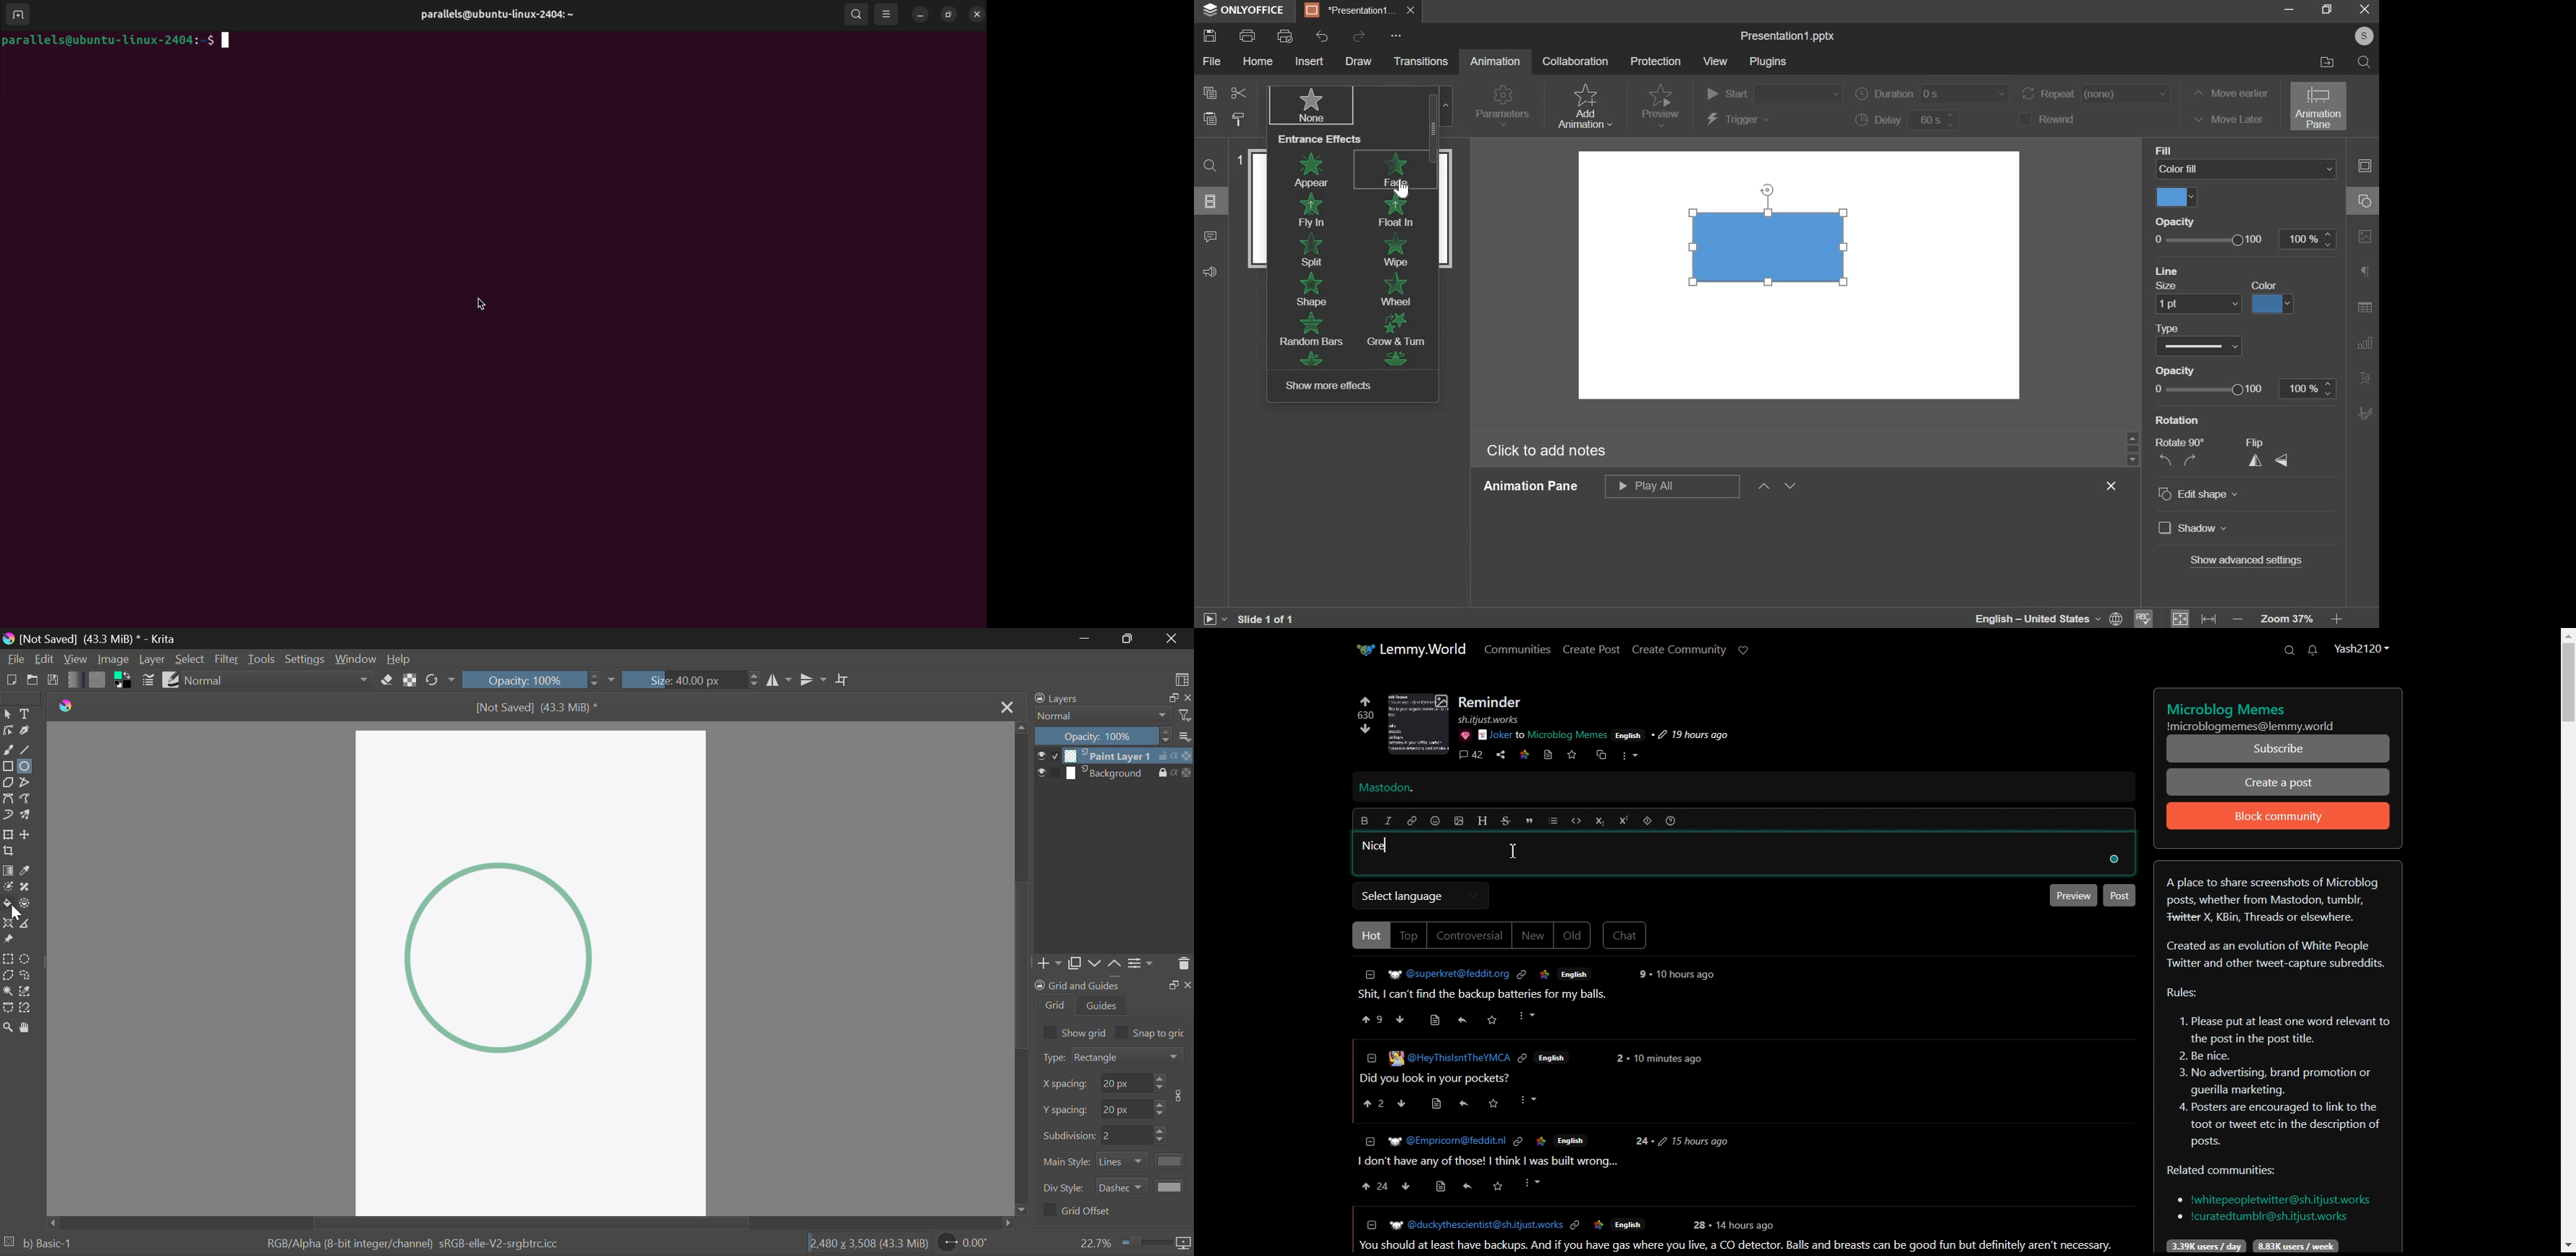 The width and height of the screenshot is (2576, 1260). What do you see at coordinates (1116, 1136) in the screenshot?
I see `Grid Characteristic Input` at bounding box center [1116, 1136].